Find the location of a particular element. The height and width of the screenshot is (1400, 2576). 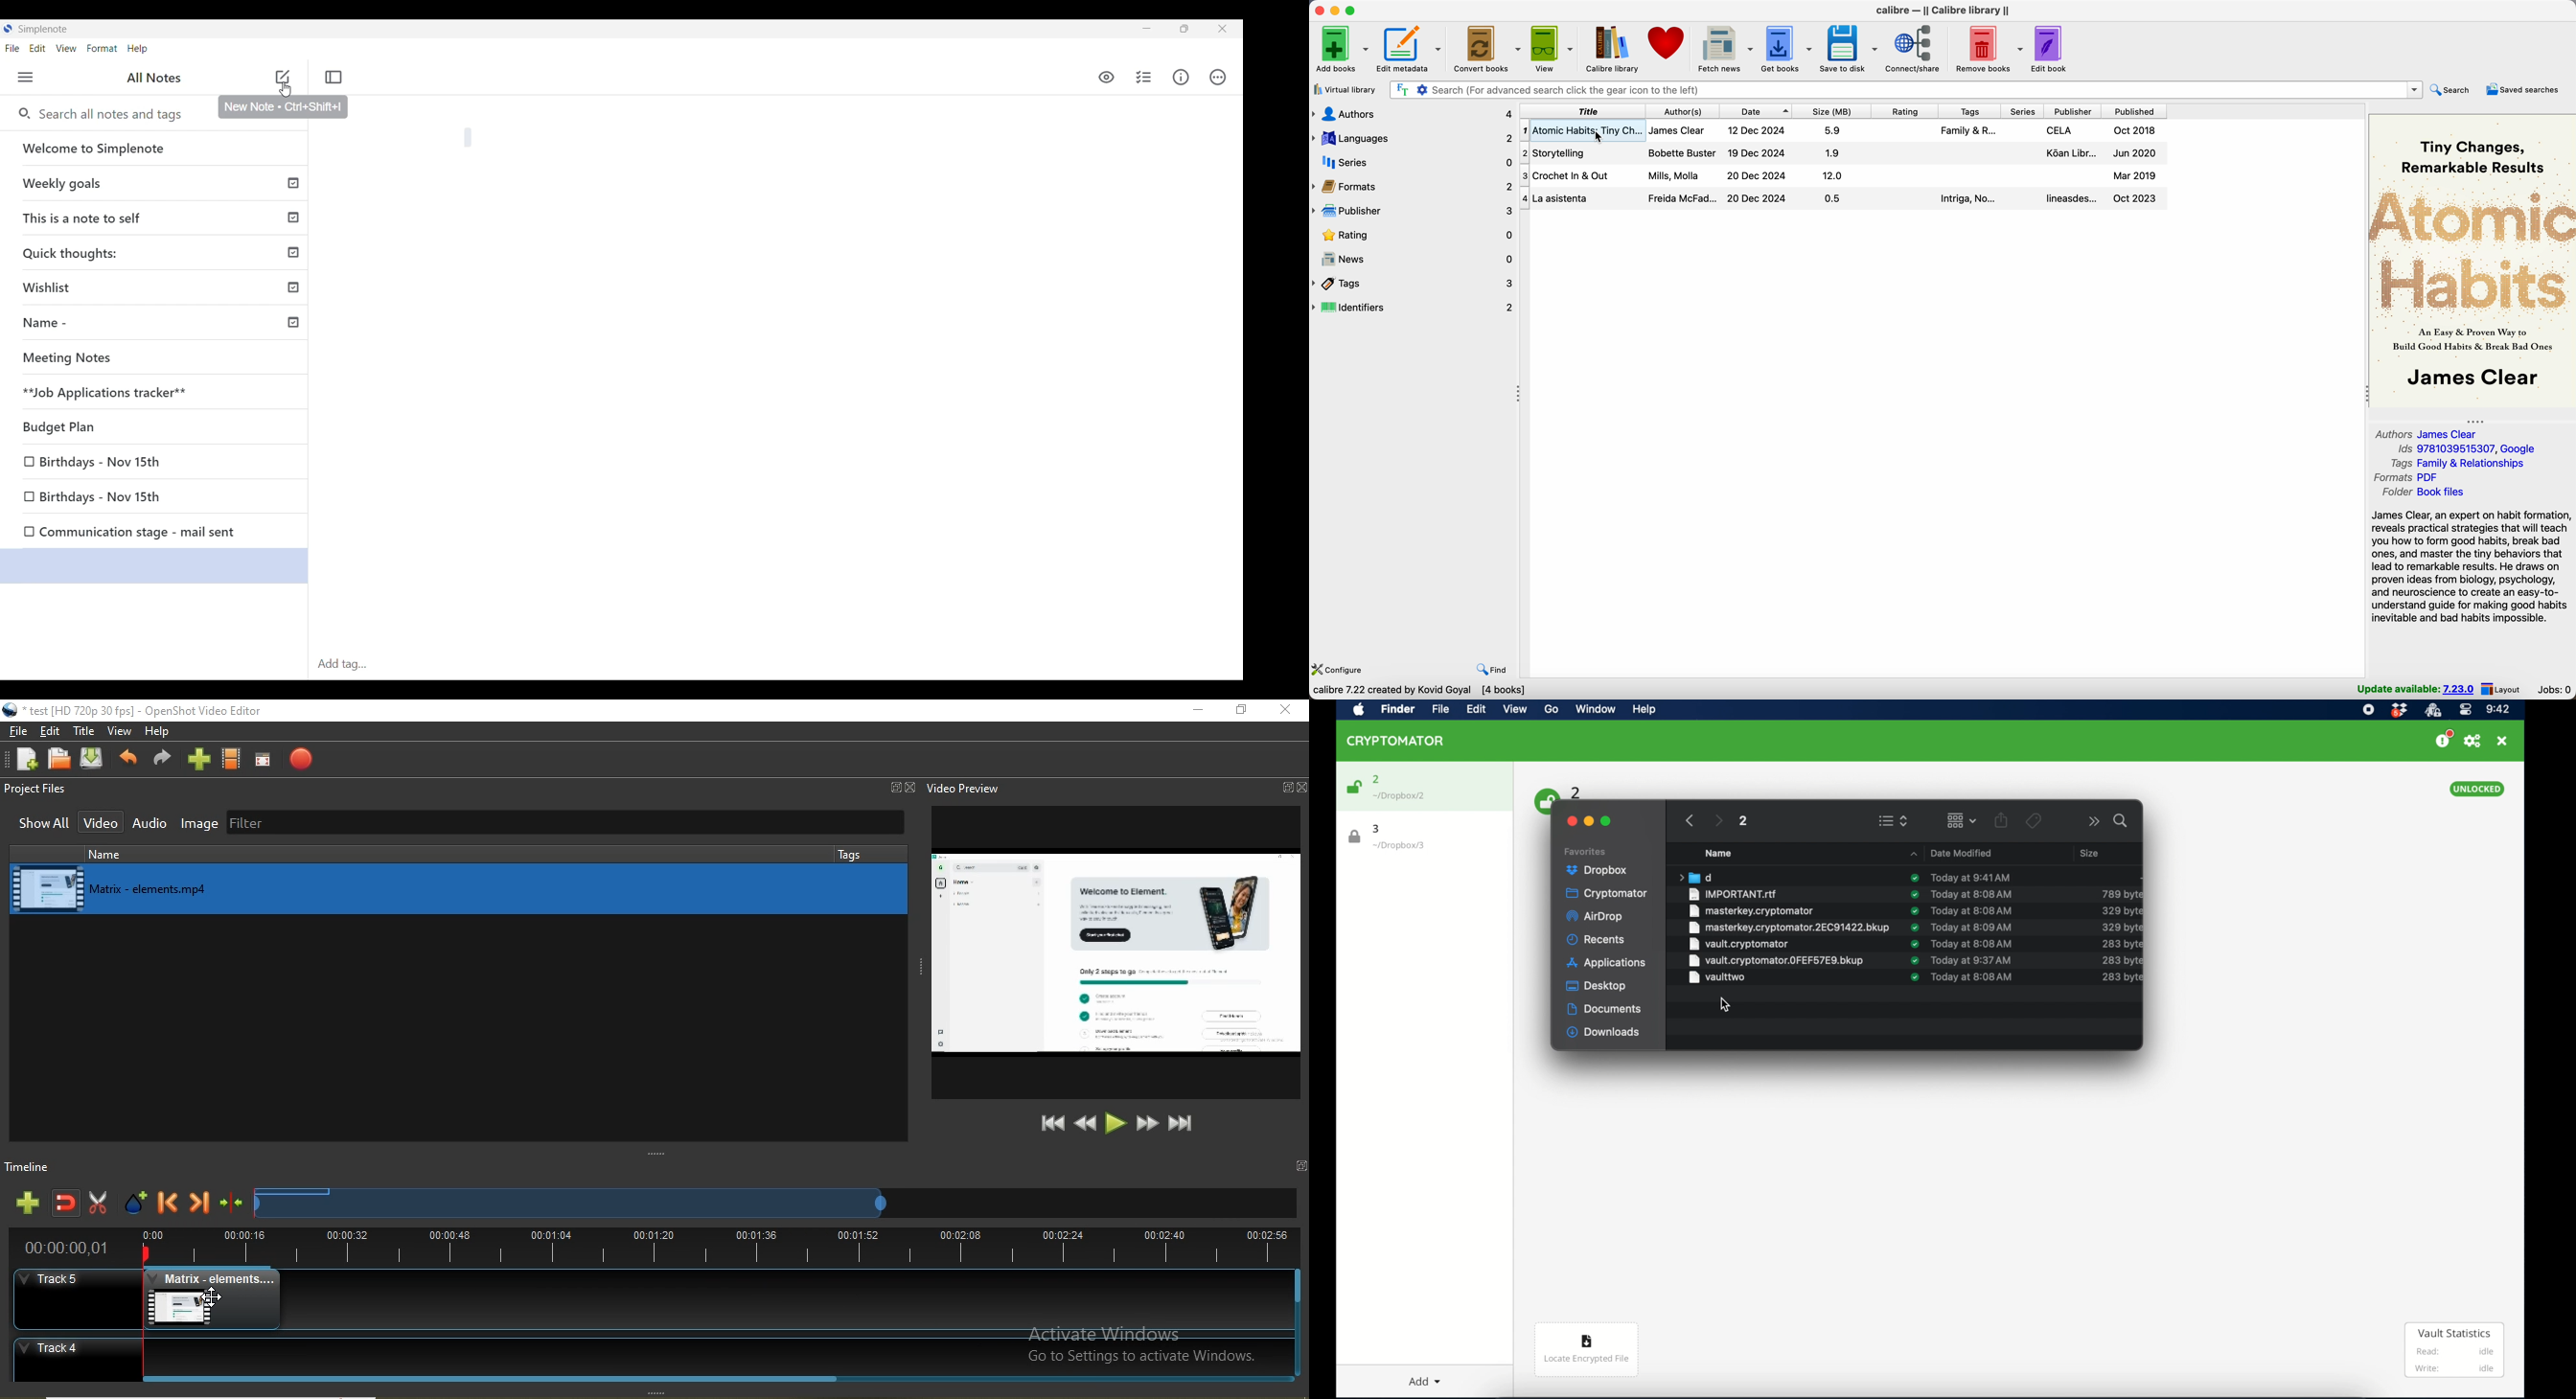

This is a note to self is located at coordinates (159, 218).